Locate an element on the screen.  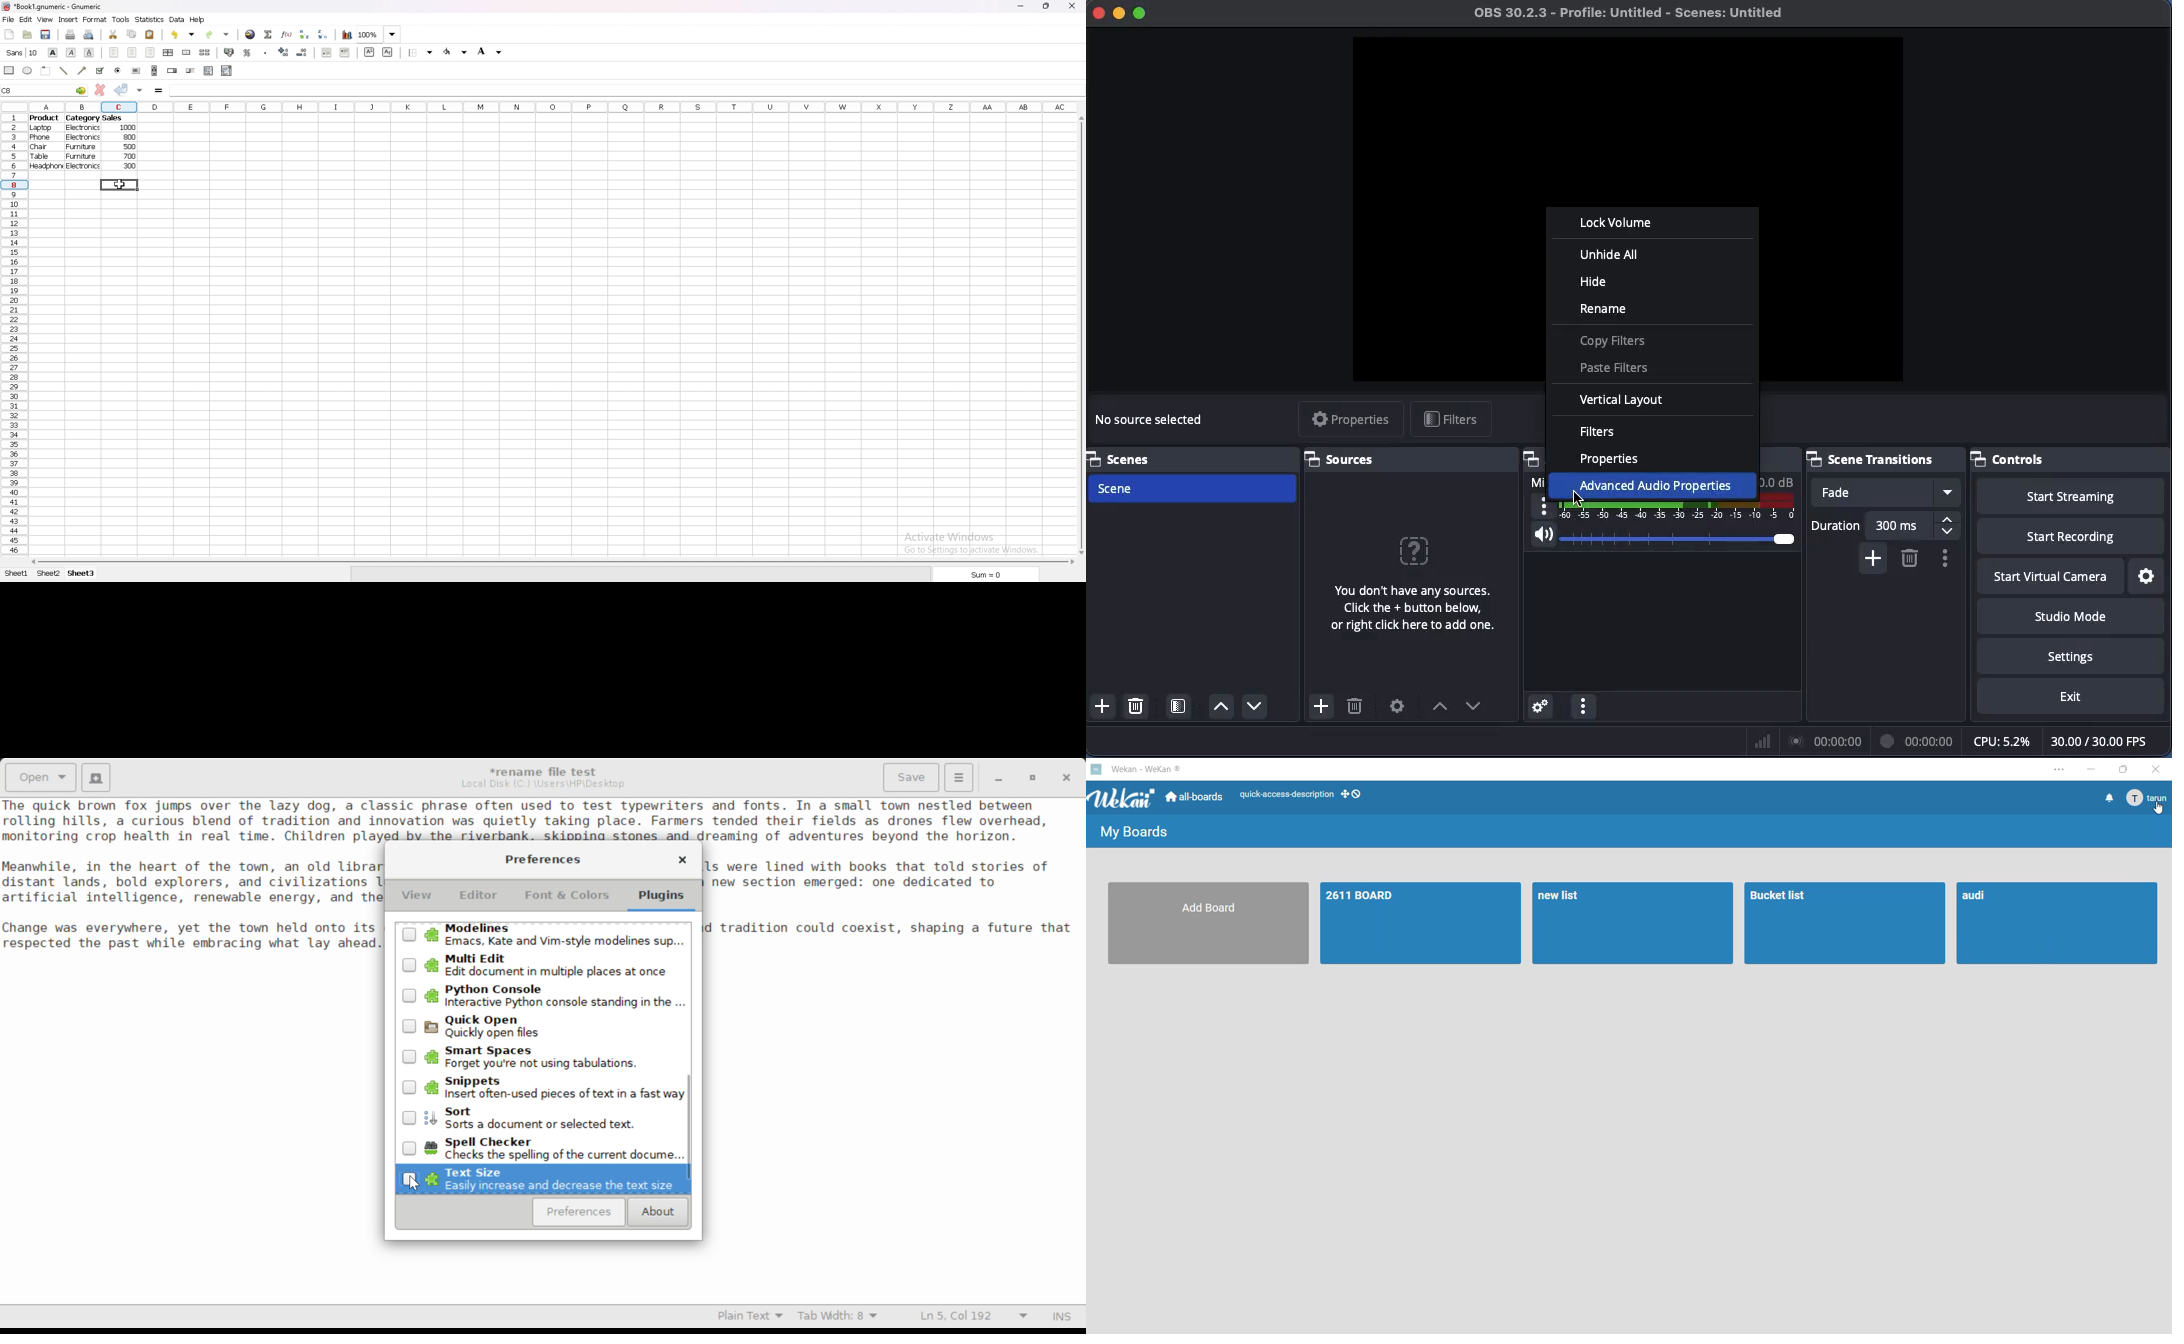
Start streaming is located at coordinates (2076, 497).